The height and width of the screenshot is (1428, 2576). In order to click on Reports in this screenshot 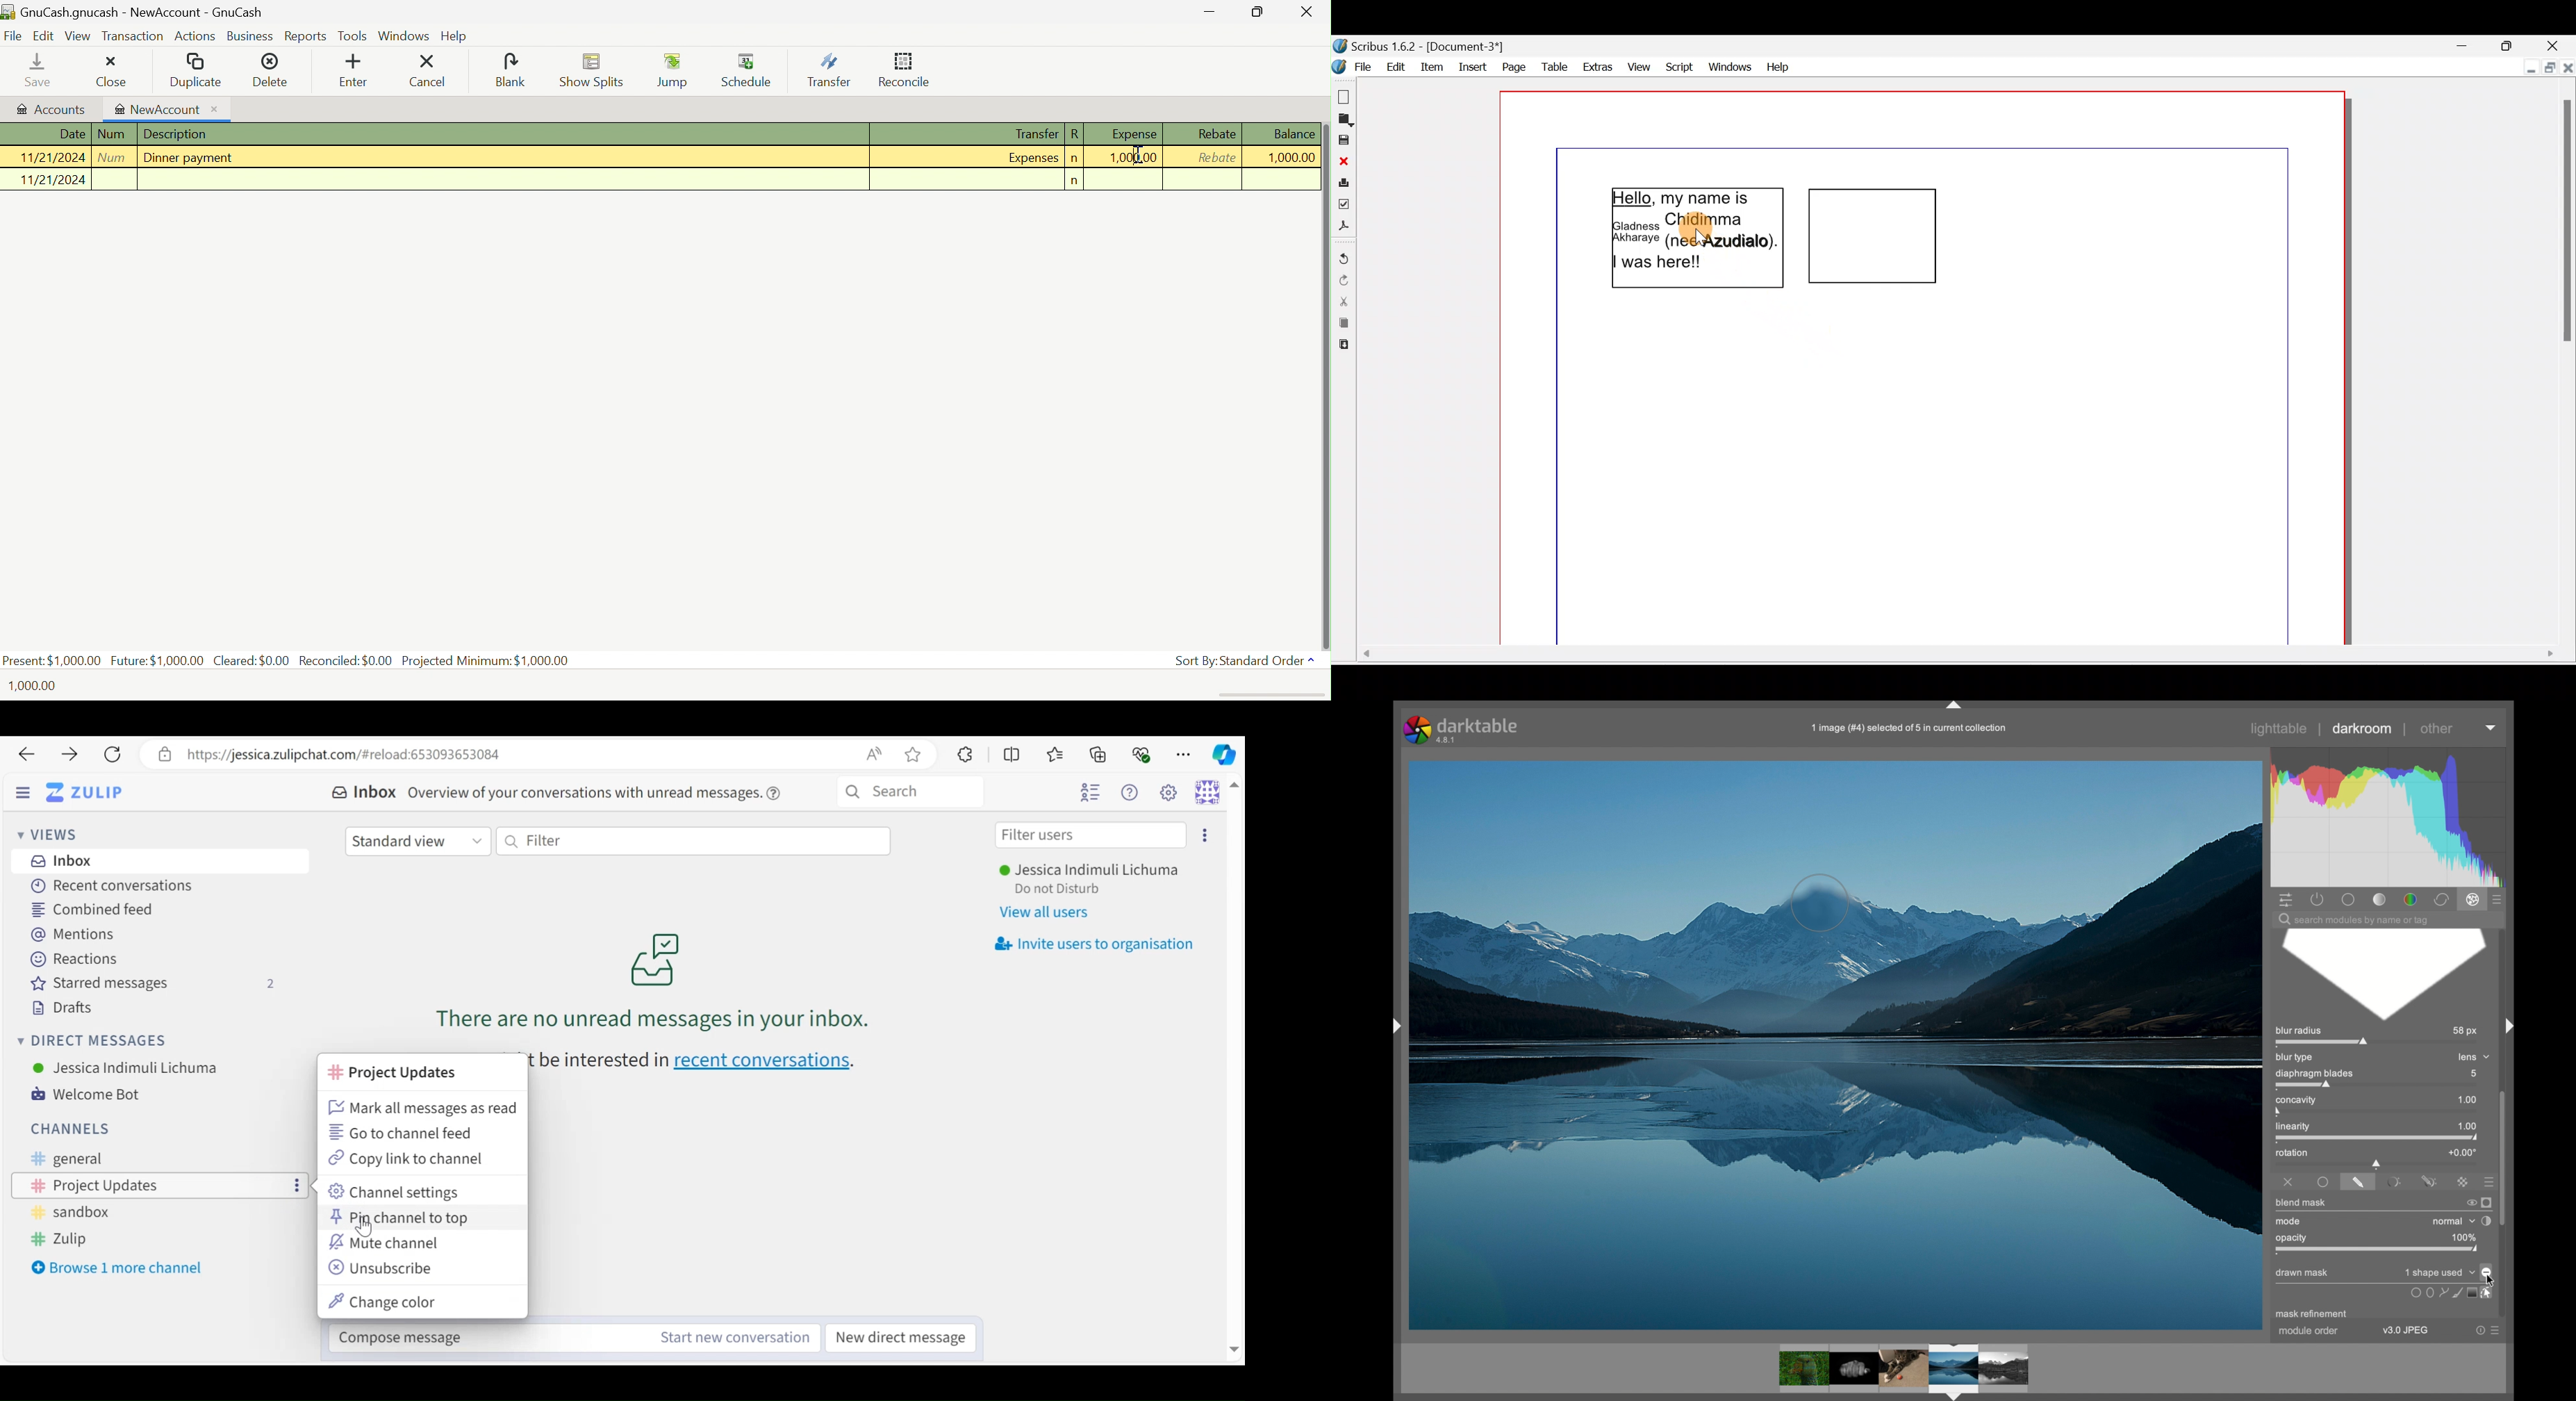, I will do `click(306, 37)`.